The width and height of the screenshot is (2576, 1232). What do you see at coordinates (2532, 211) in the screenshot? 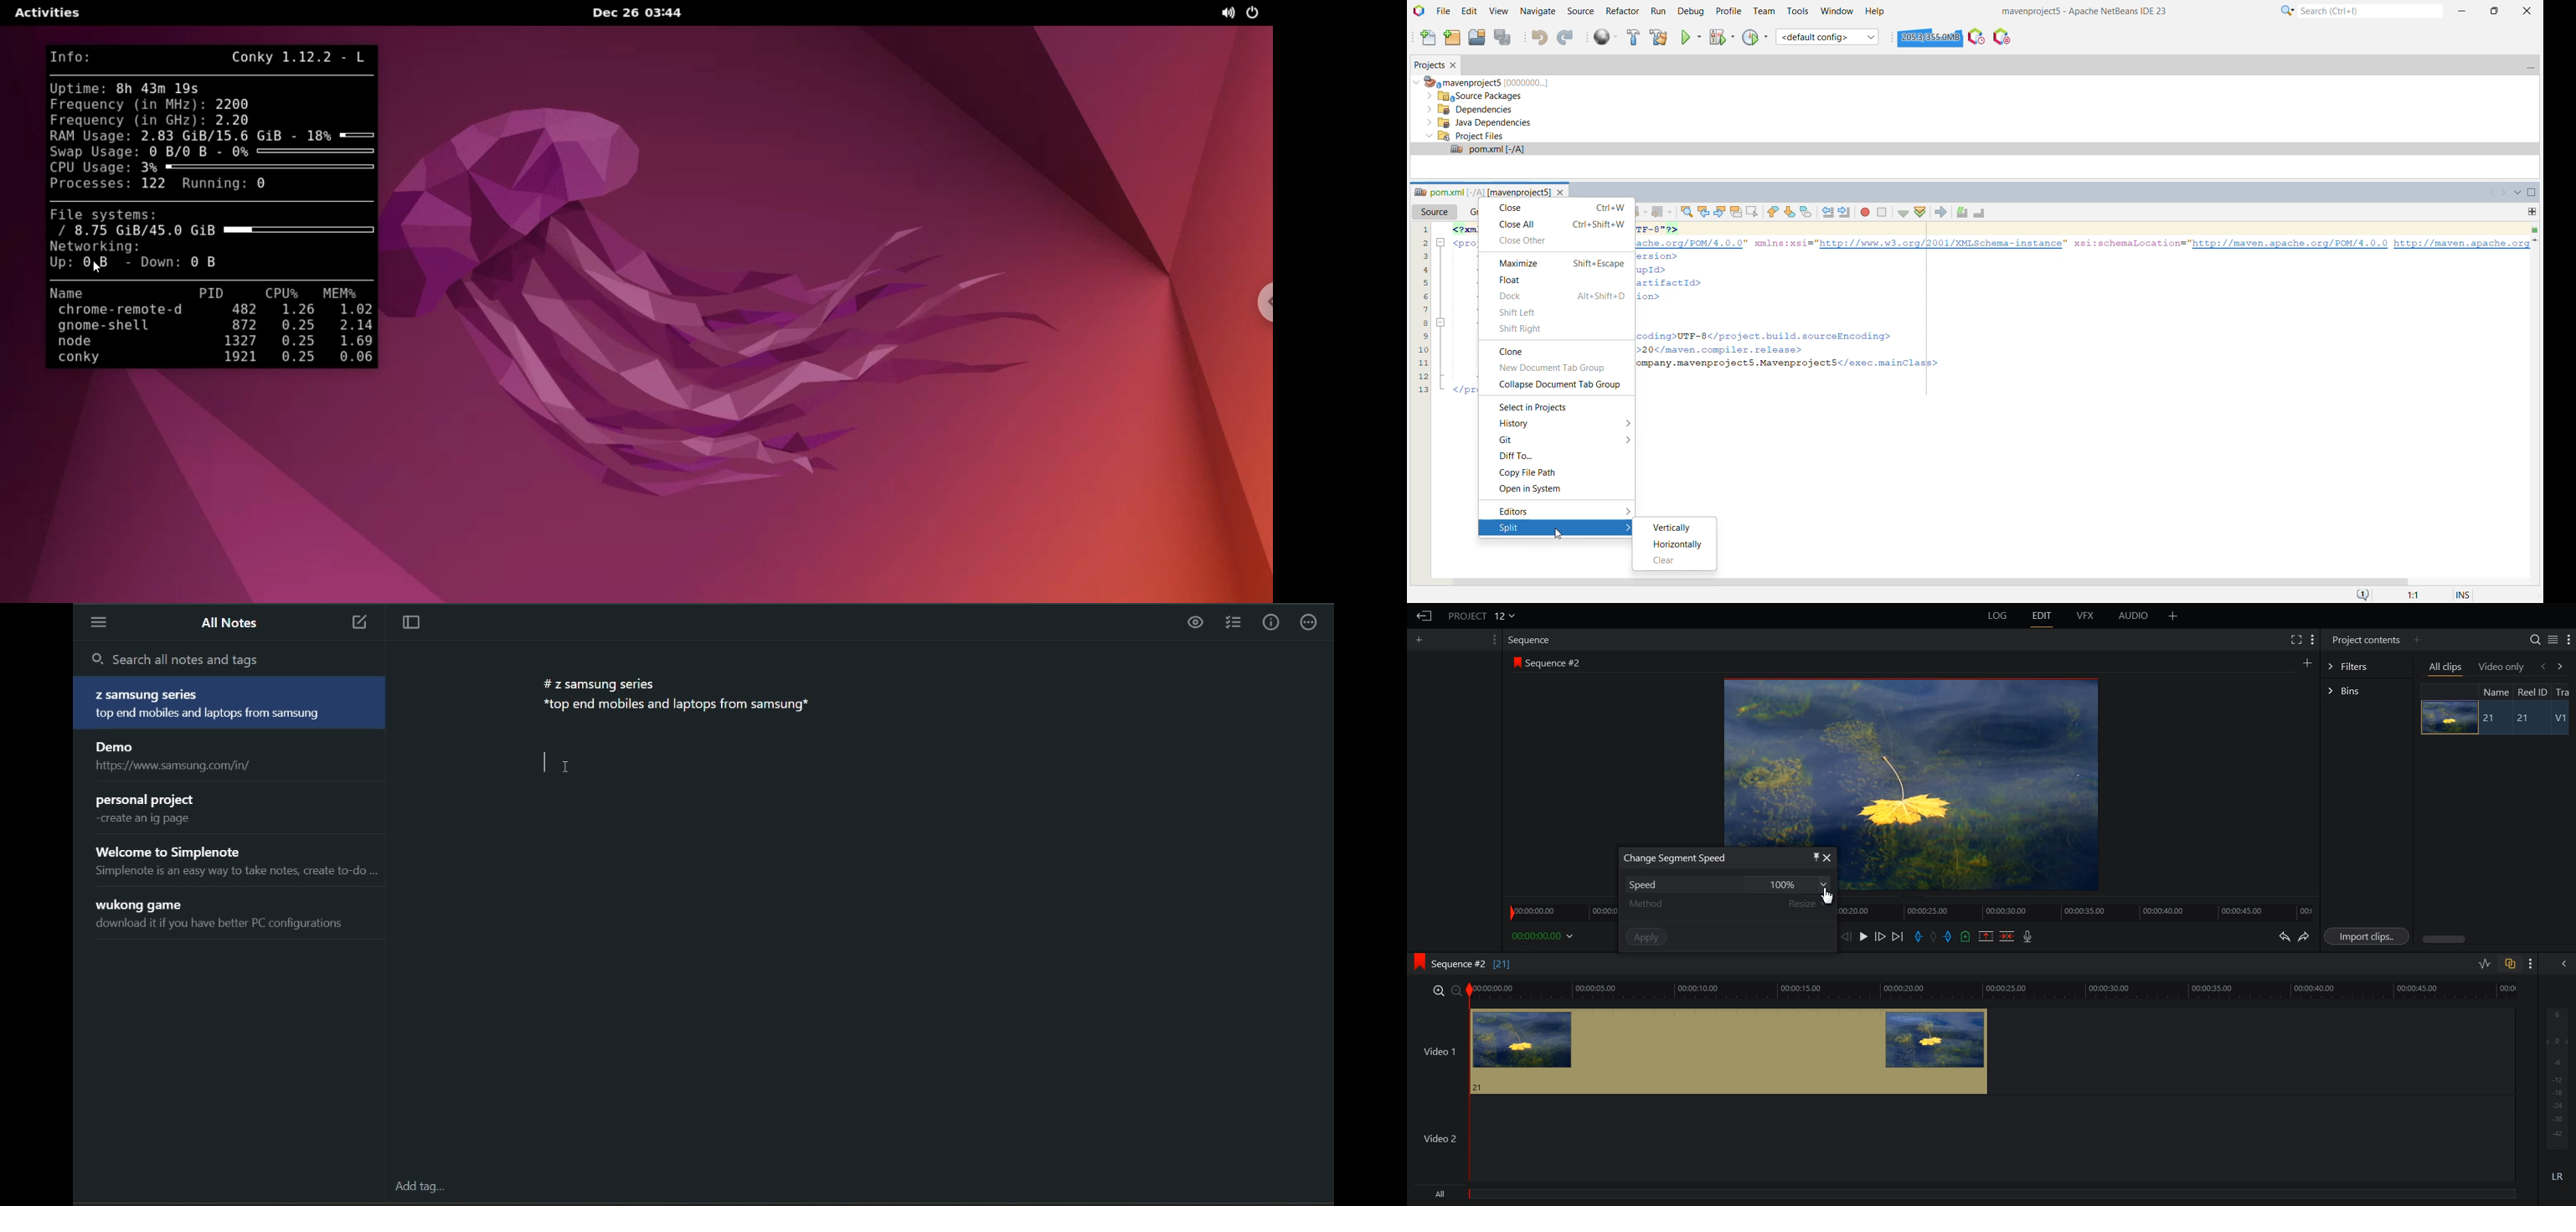
I see `Drag to split this window vertically or horizontally` at bounding box center [2532, 211].